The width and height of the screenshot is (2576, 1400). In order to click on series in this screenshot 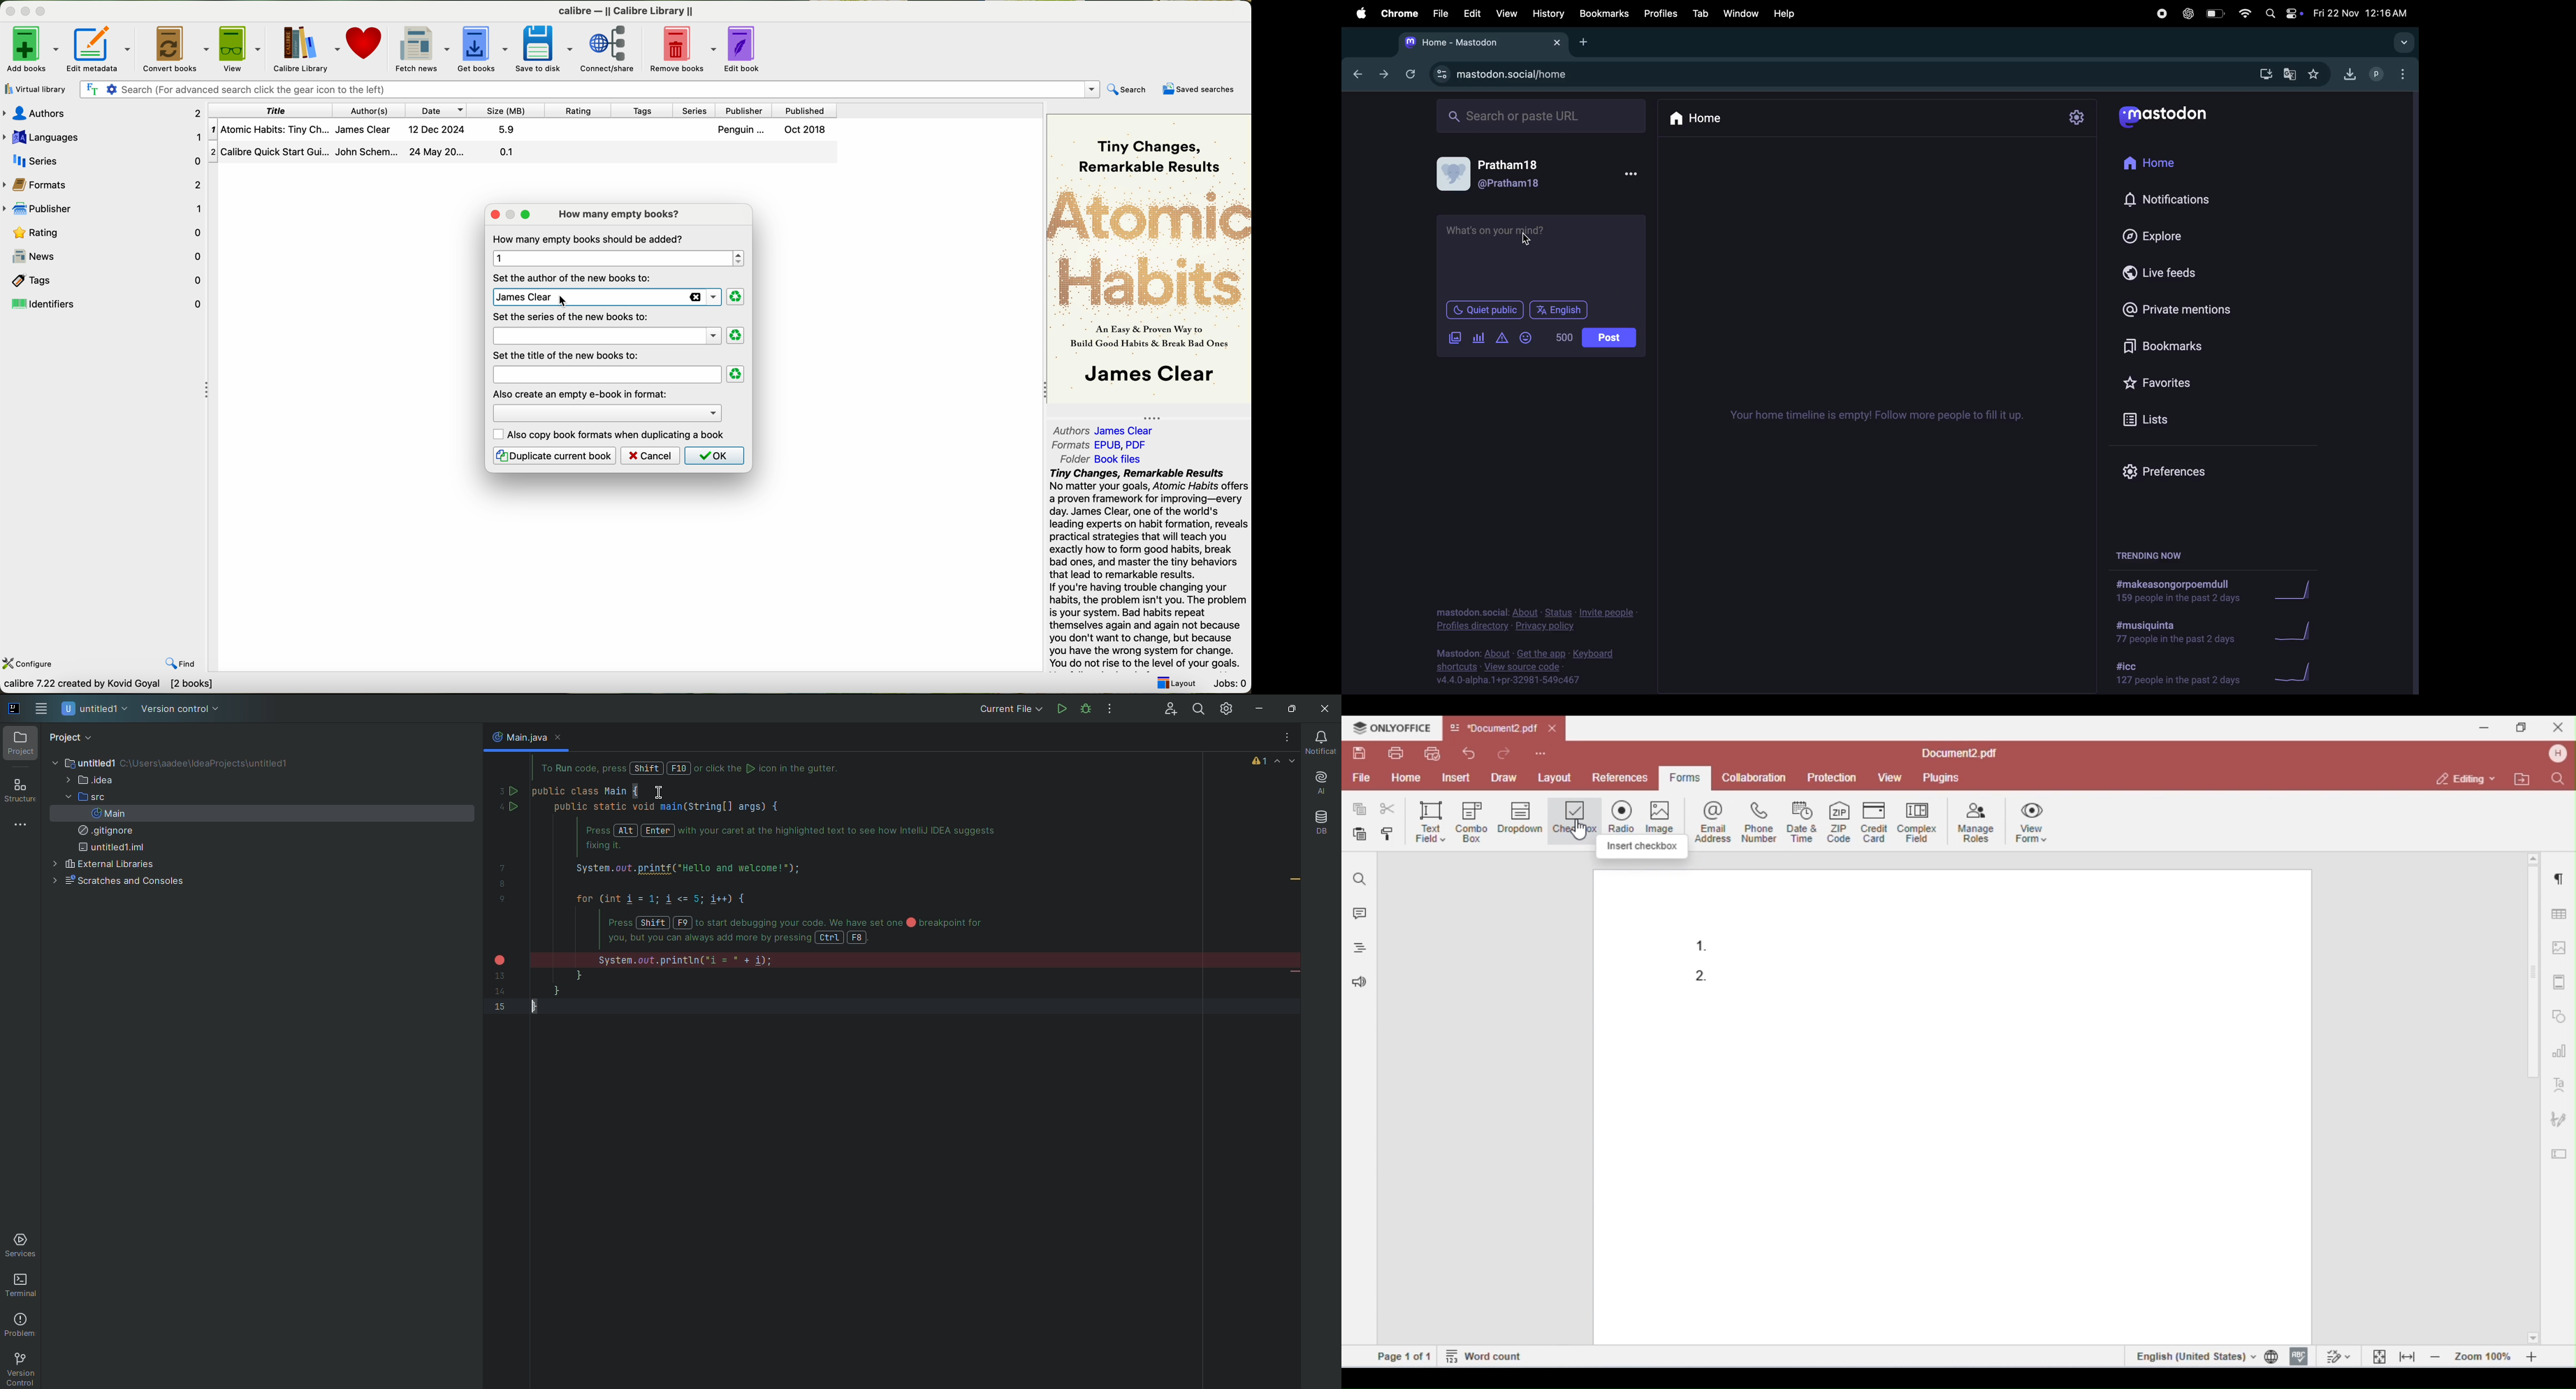, I will do `click(102, 160)`.